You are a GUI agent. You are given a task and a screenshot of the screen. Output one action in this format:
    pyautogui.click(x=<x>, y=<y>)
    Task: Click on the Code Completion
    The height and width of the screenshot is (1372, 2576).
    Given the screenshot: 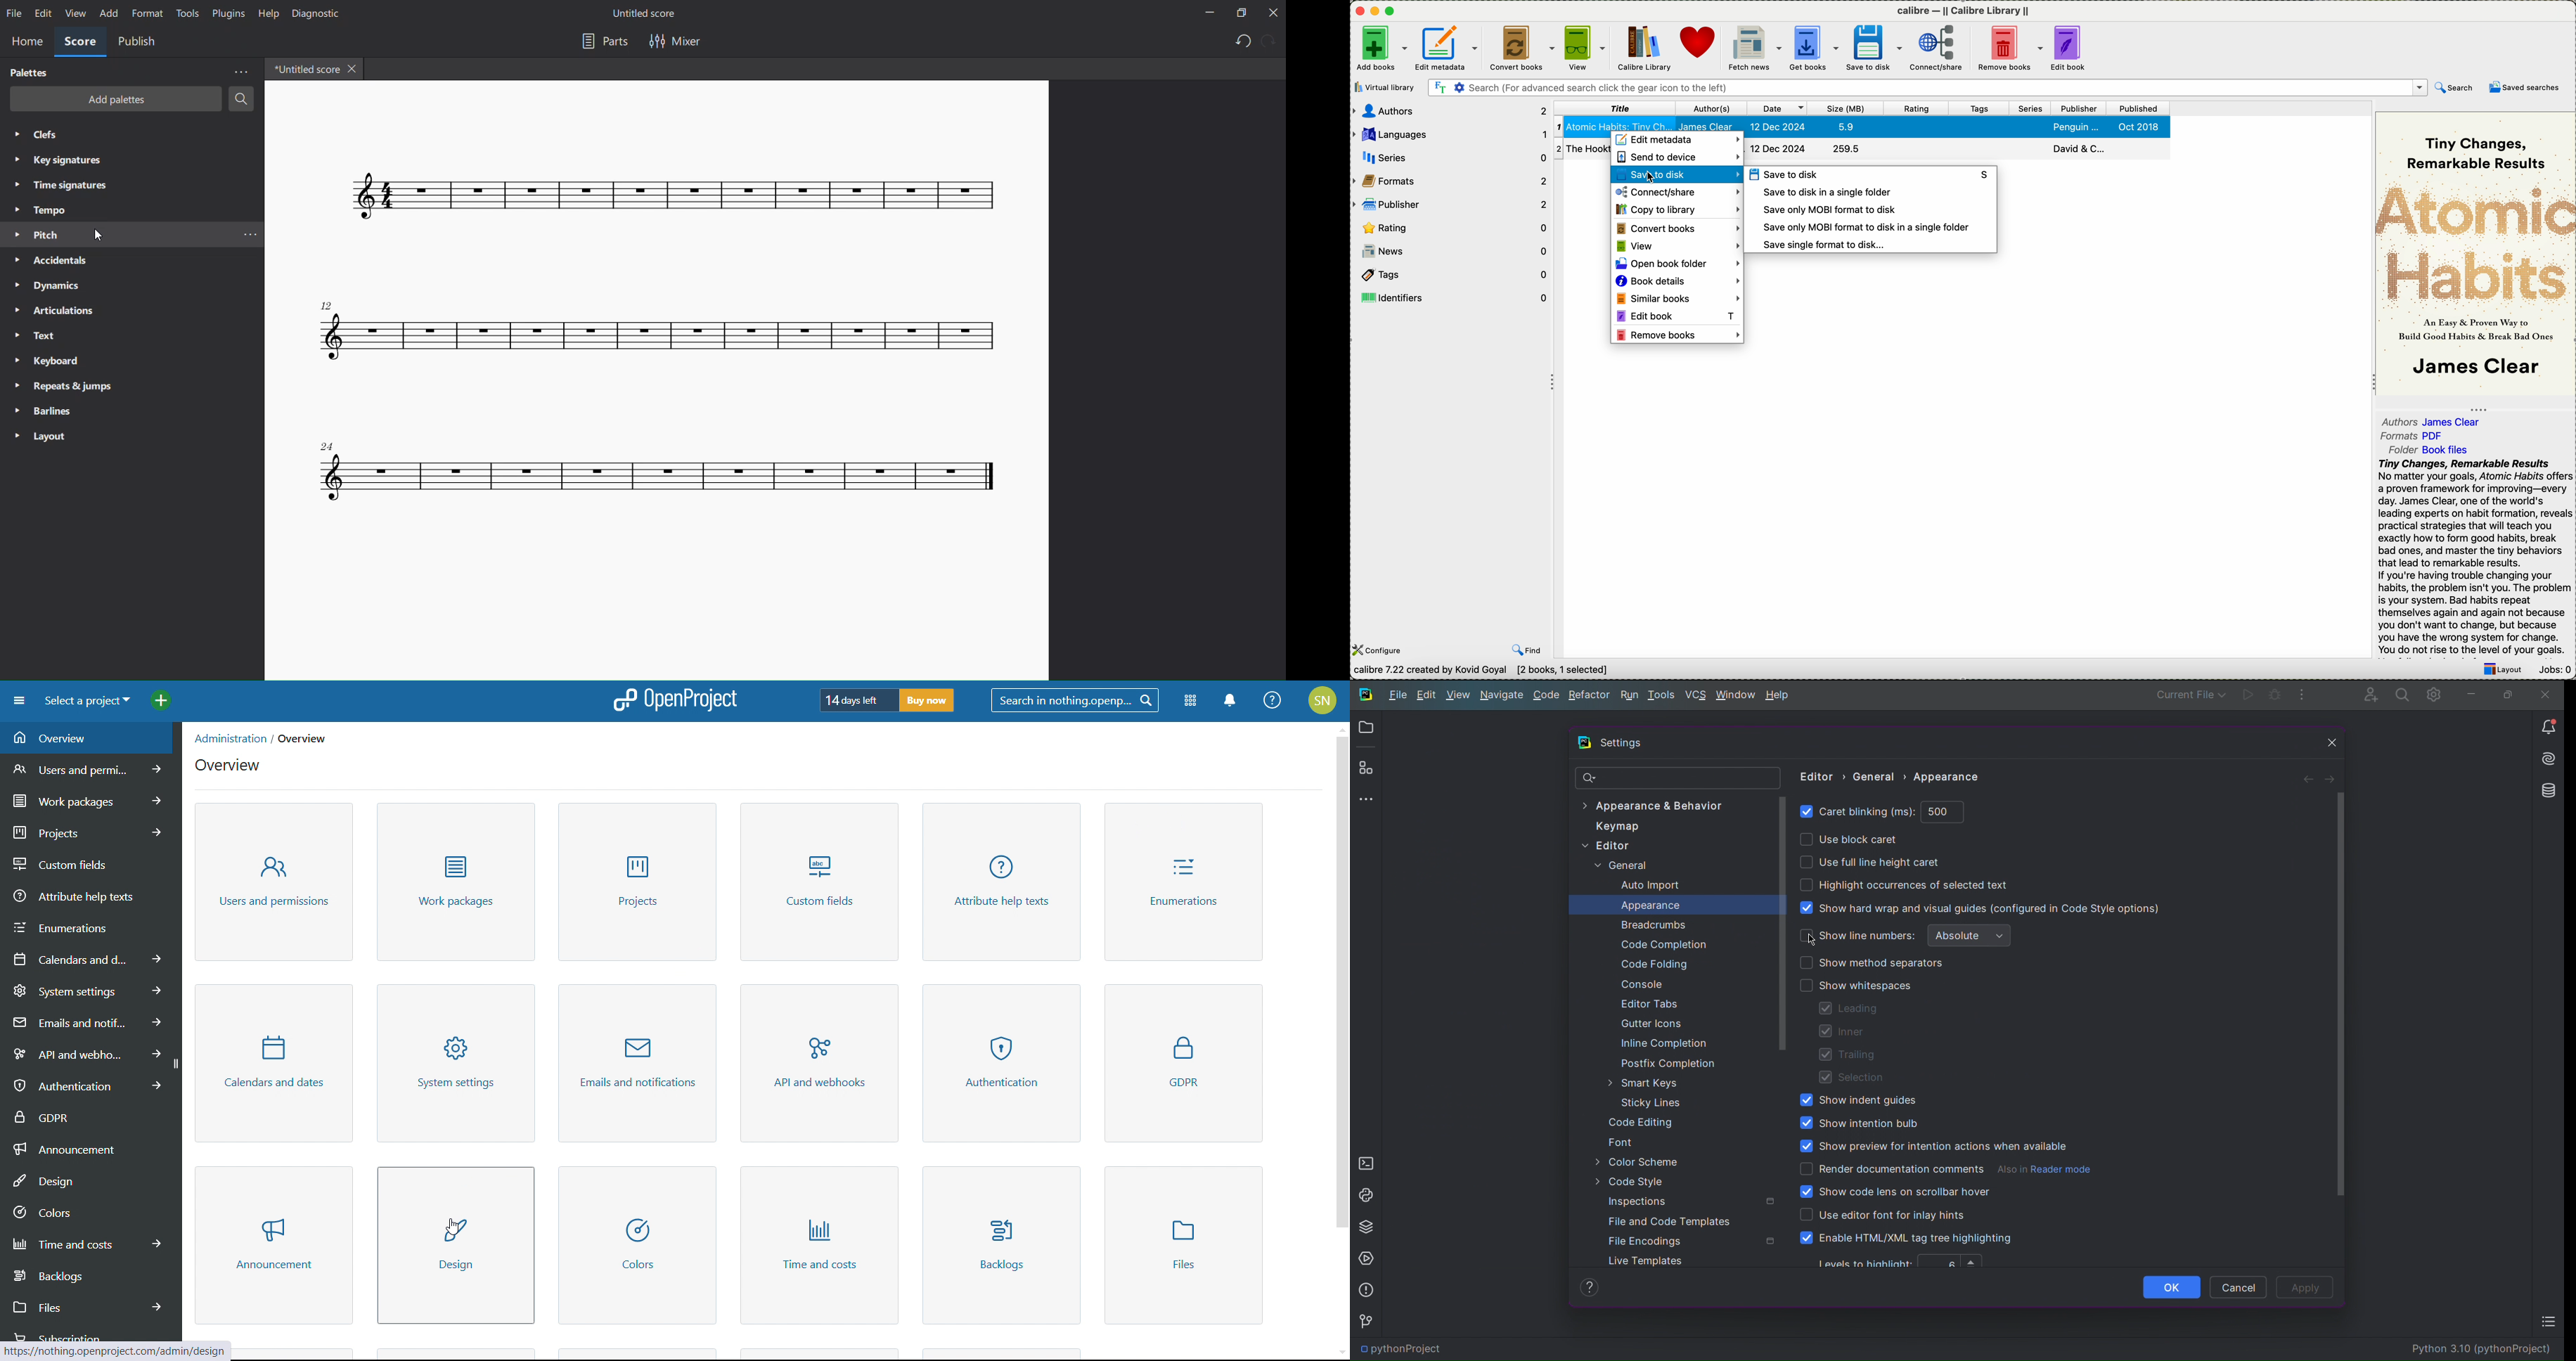 What is the action you would take?
    pyautogui.click(x=1662, y=945)
    